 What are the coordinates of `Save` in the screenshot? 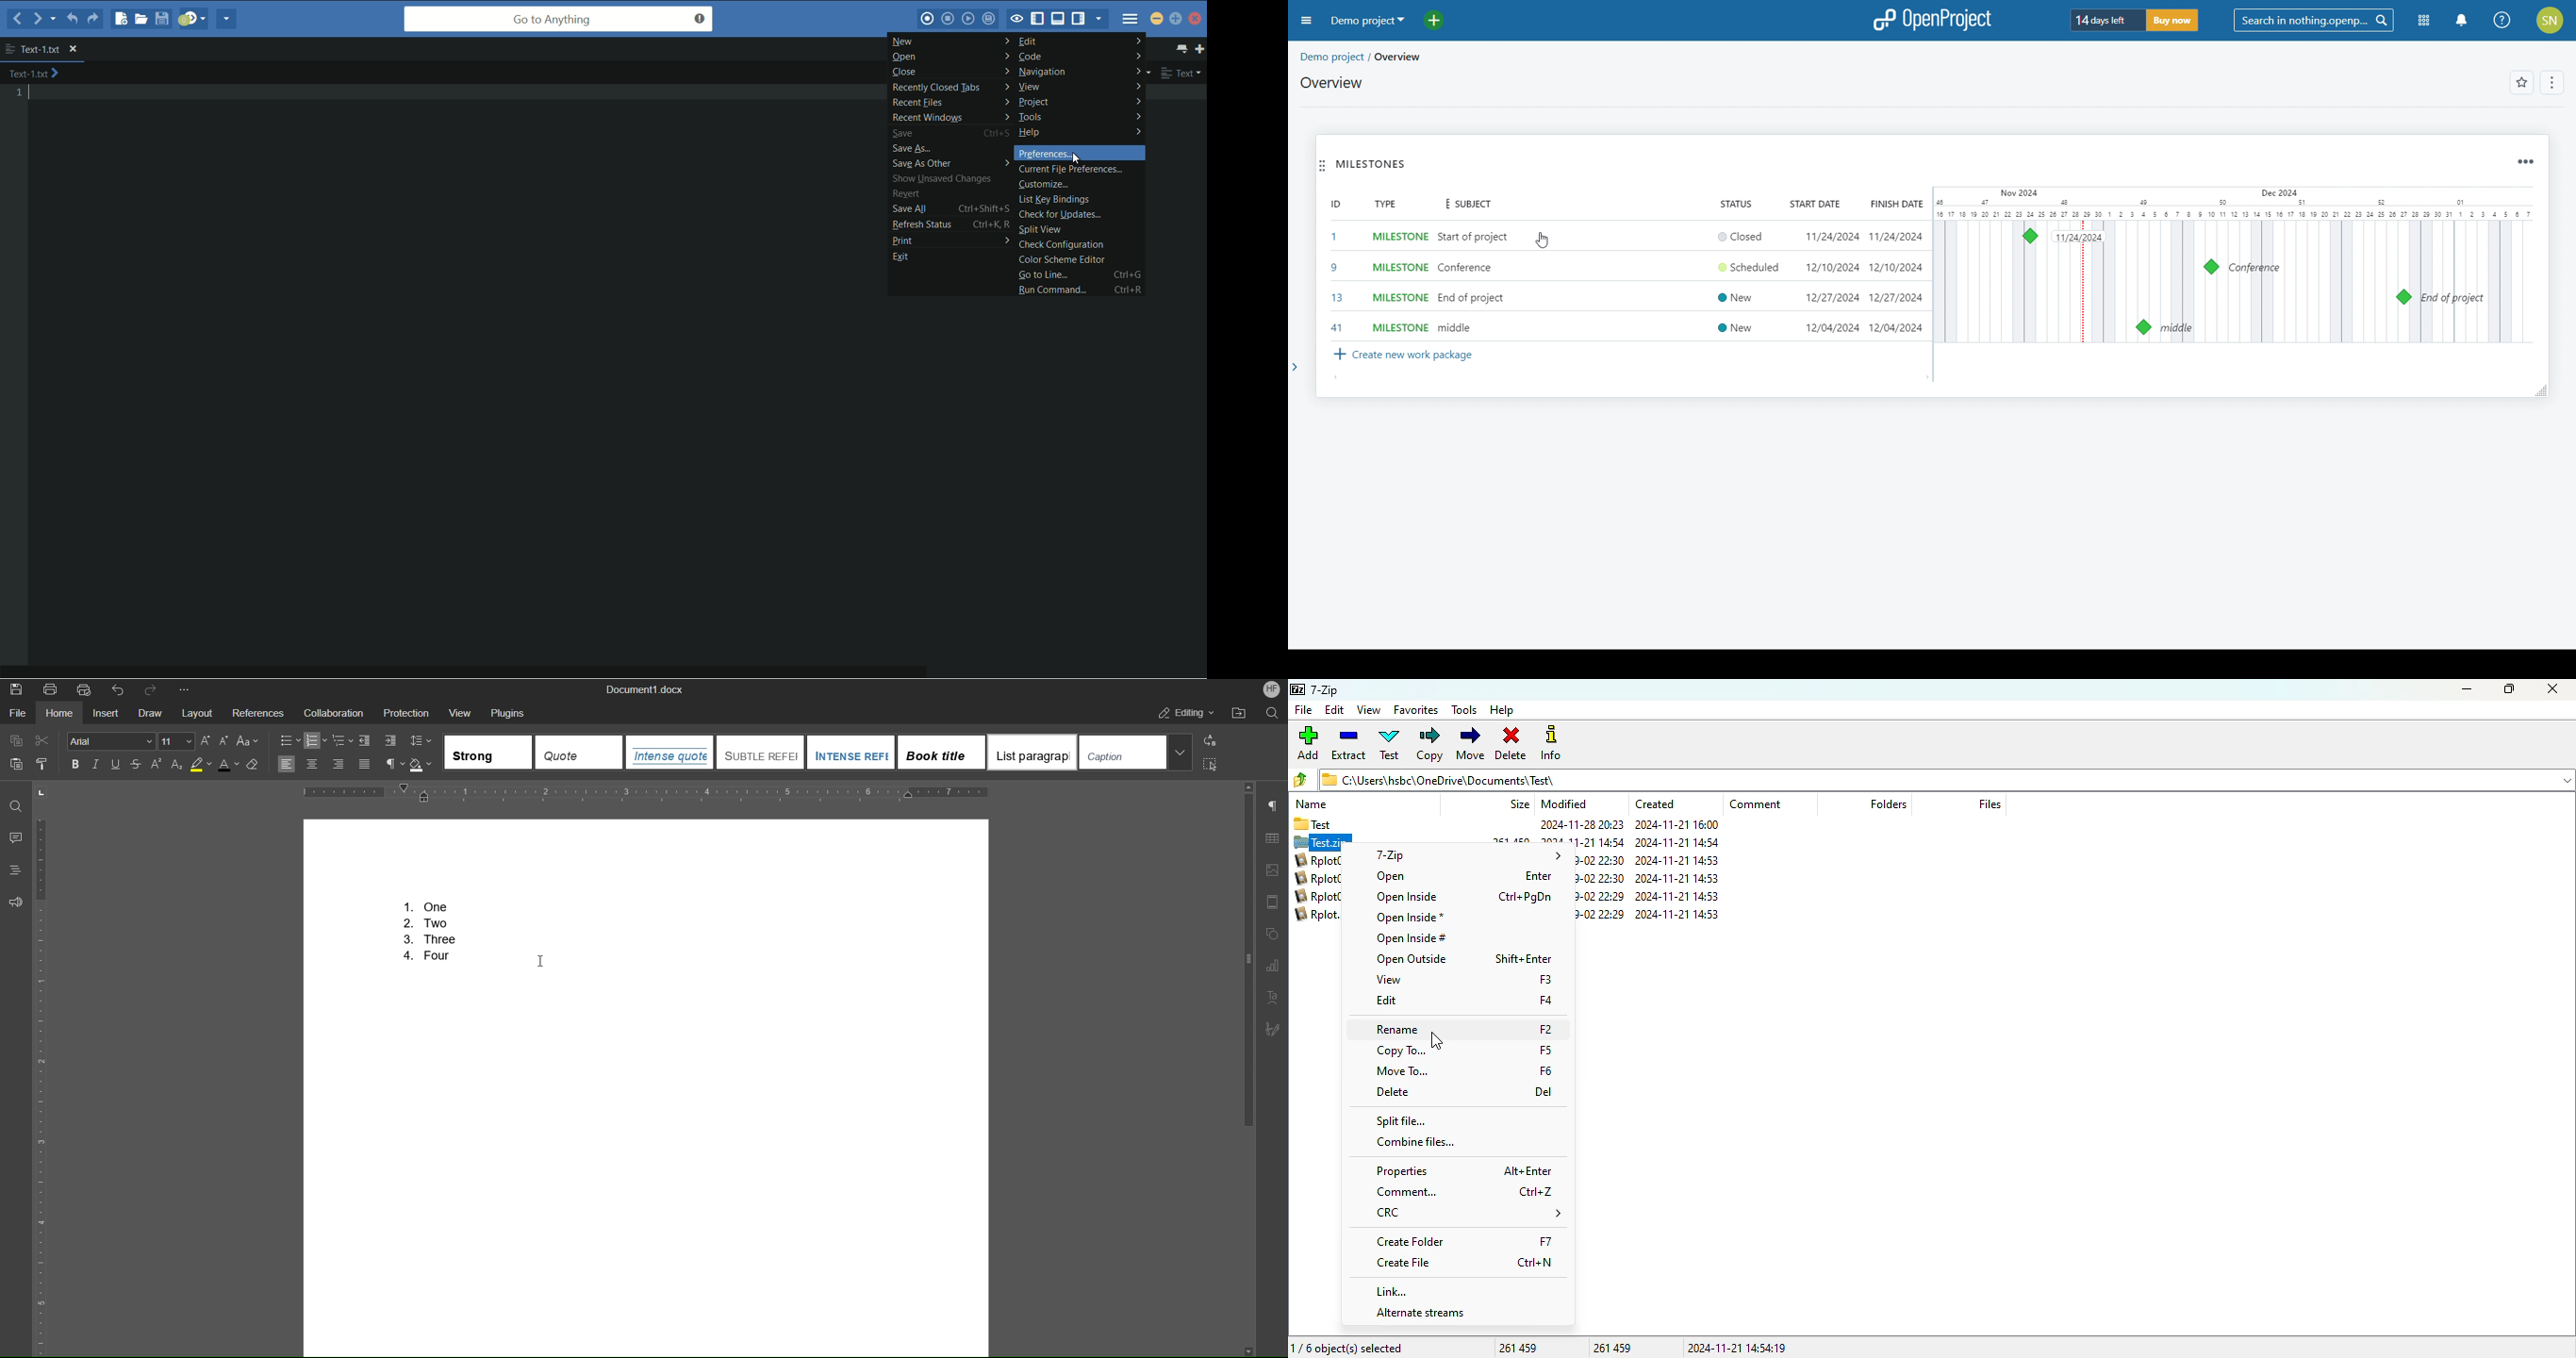 It's located at (12, 688).